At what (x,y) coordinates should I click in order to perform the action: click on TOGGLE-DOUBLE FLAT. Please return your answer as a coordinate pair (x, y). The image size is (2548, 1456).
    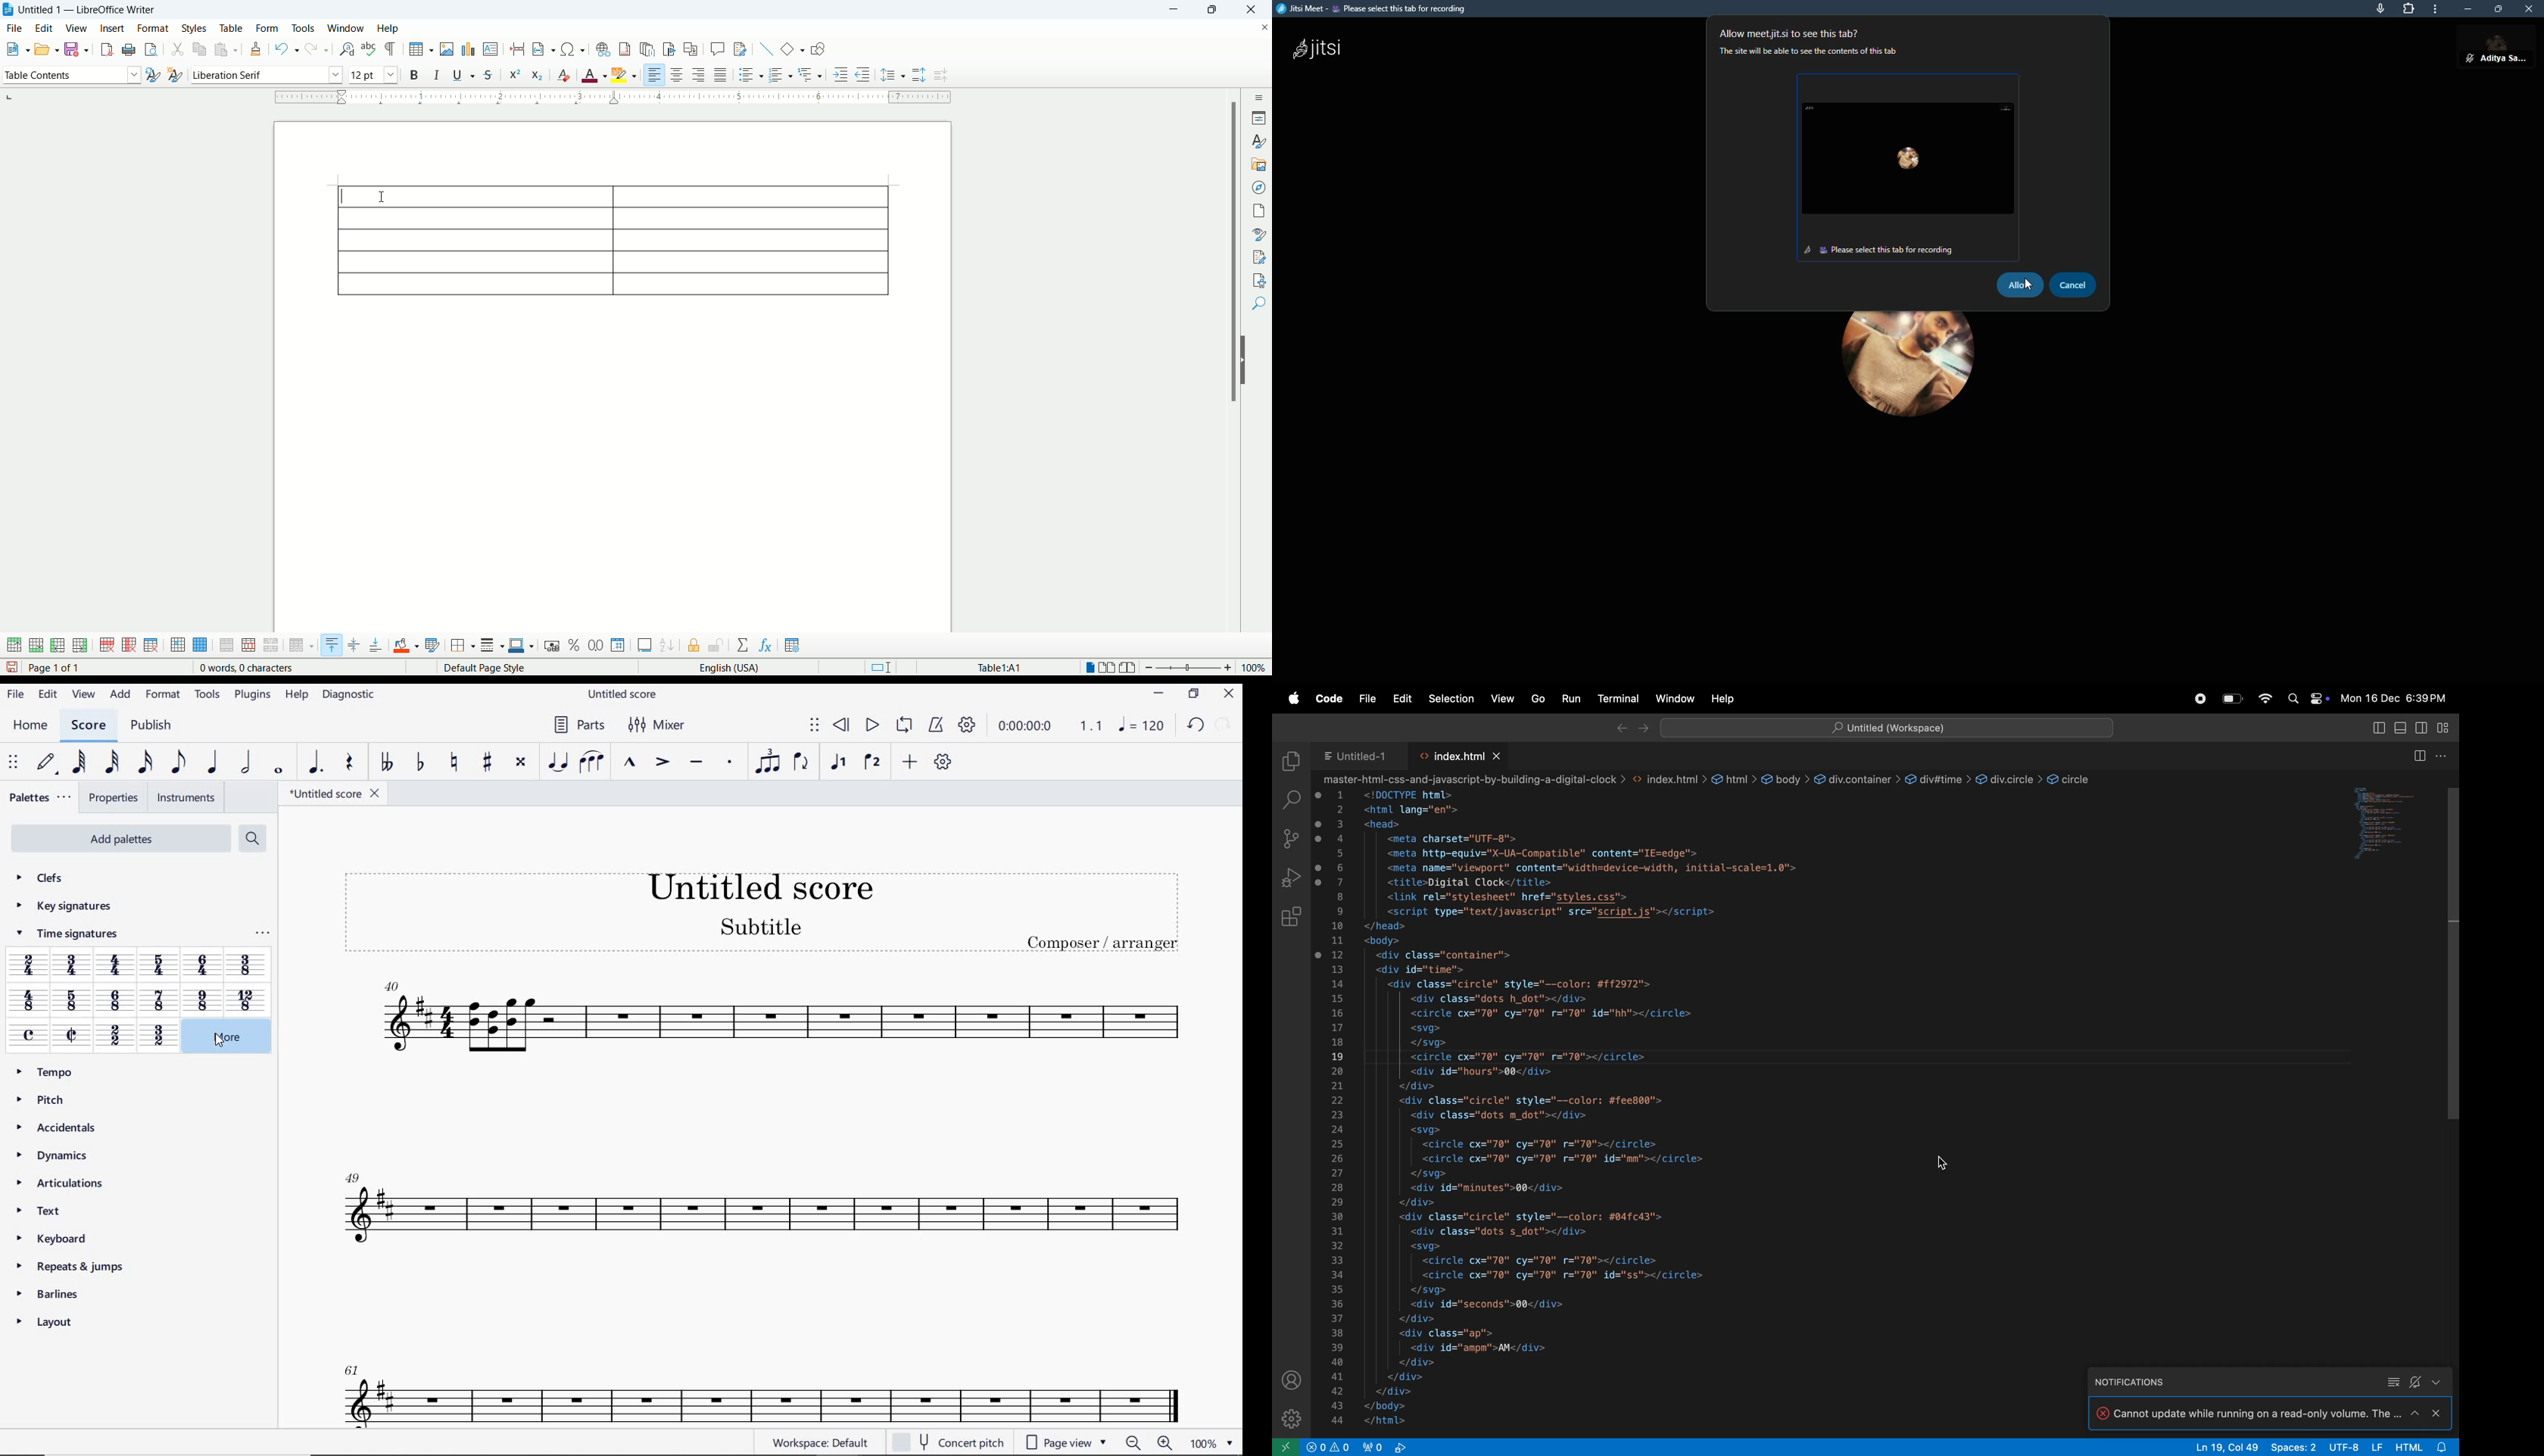
    Looking at the image, I should click on (386, 763).